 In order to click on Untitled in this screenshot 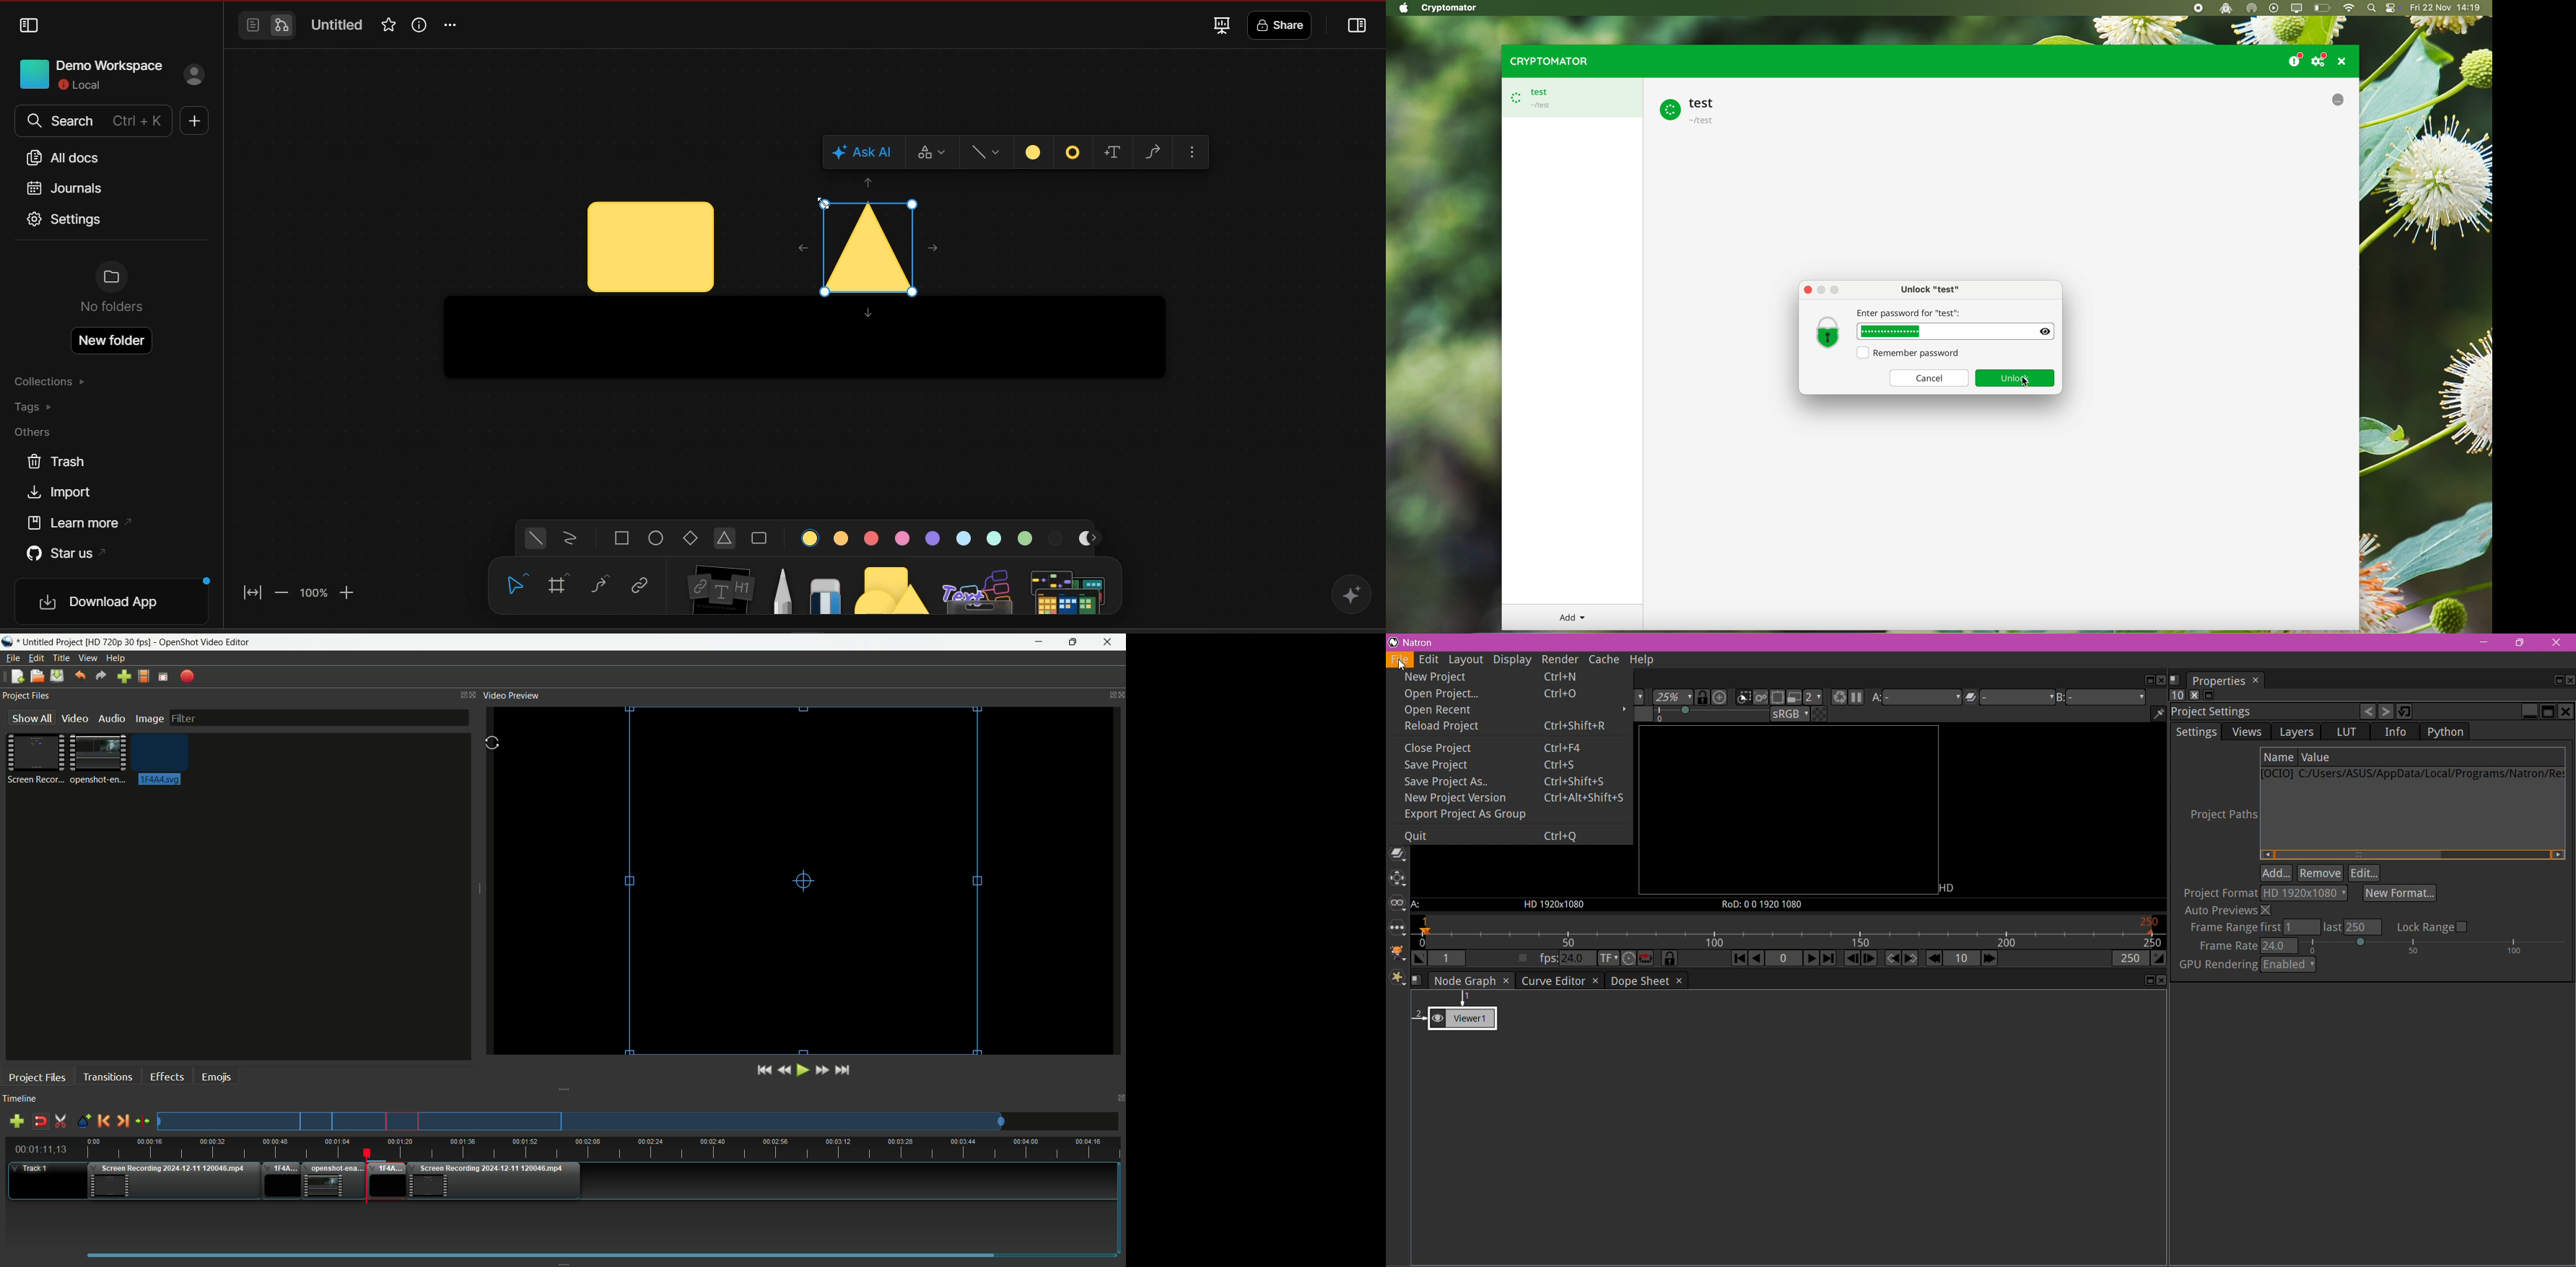, I will do `click(338, 26)`.